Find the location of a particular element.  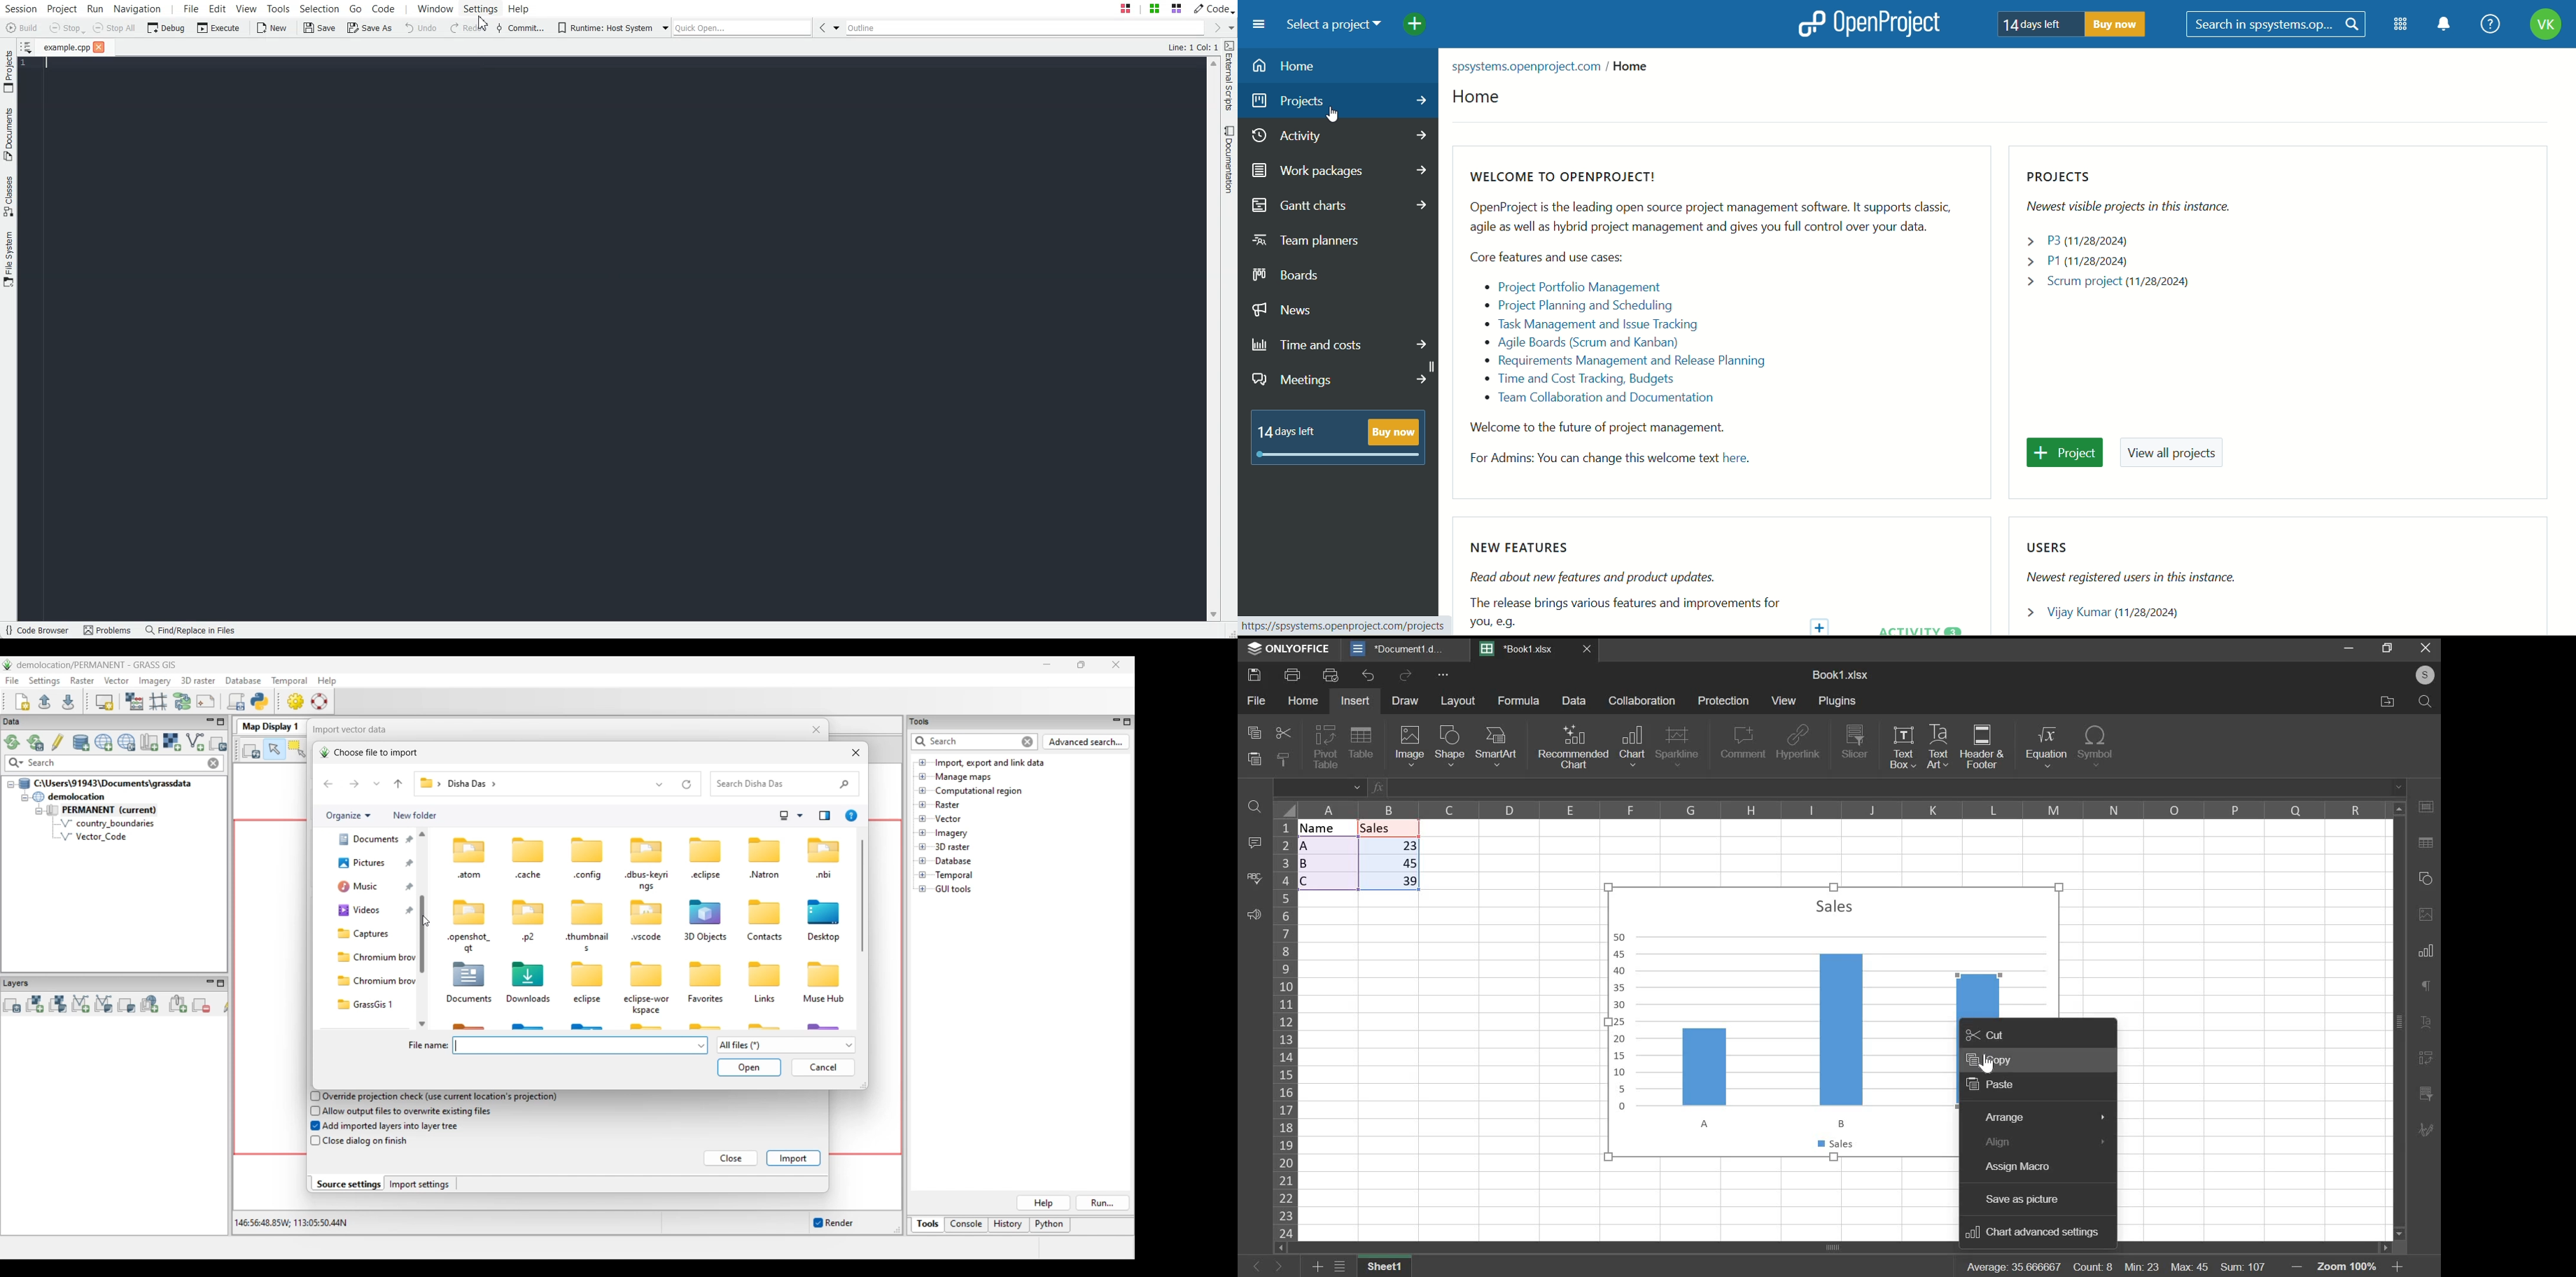

buy now is located at coordinates (2121, 26).